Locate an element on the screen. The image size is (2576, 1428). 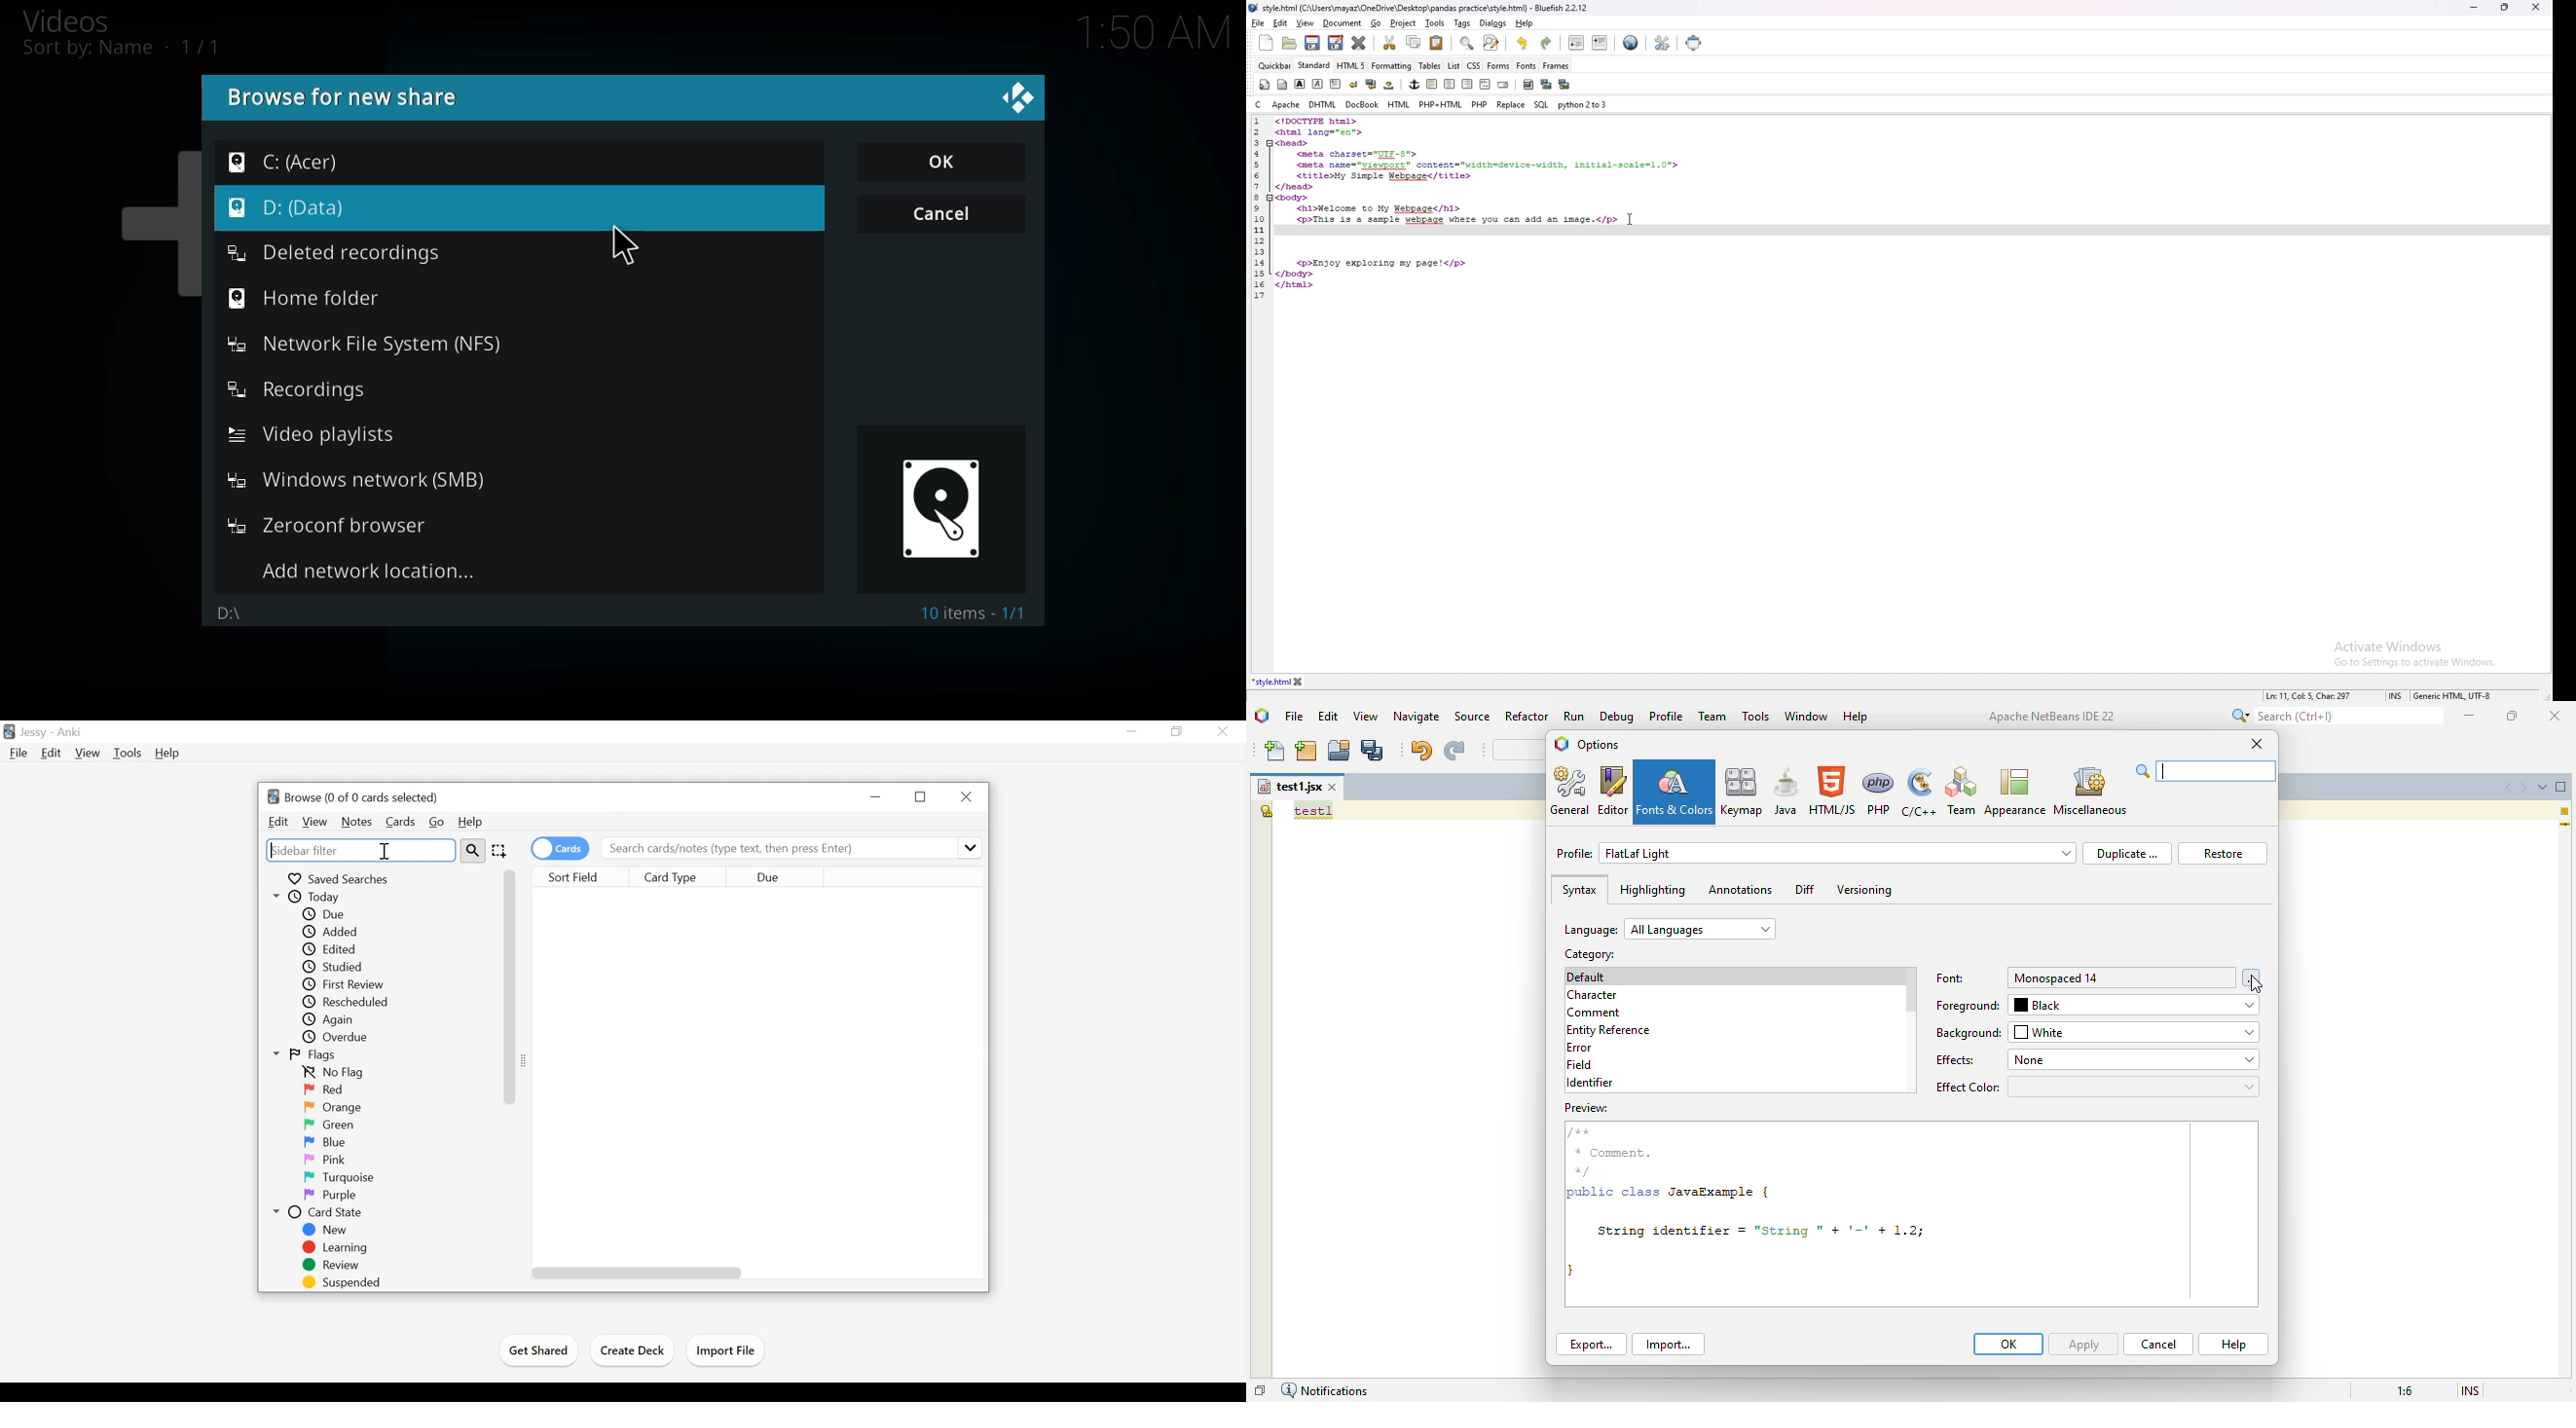
Cursor is located at coordinates (384, 851).